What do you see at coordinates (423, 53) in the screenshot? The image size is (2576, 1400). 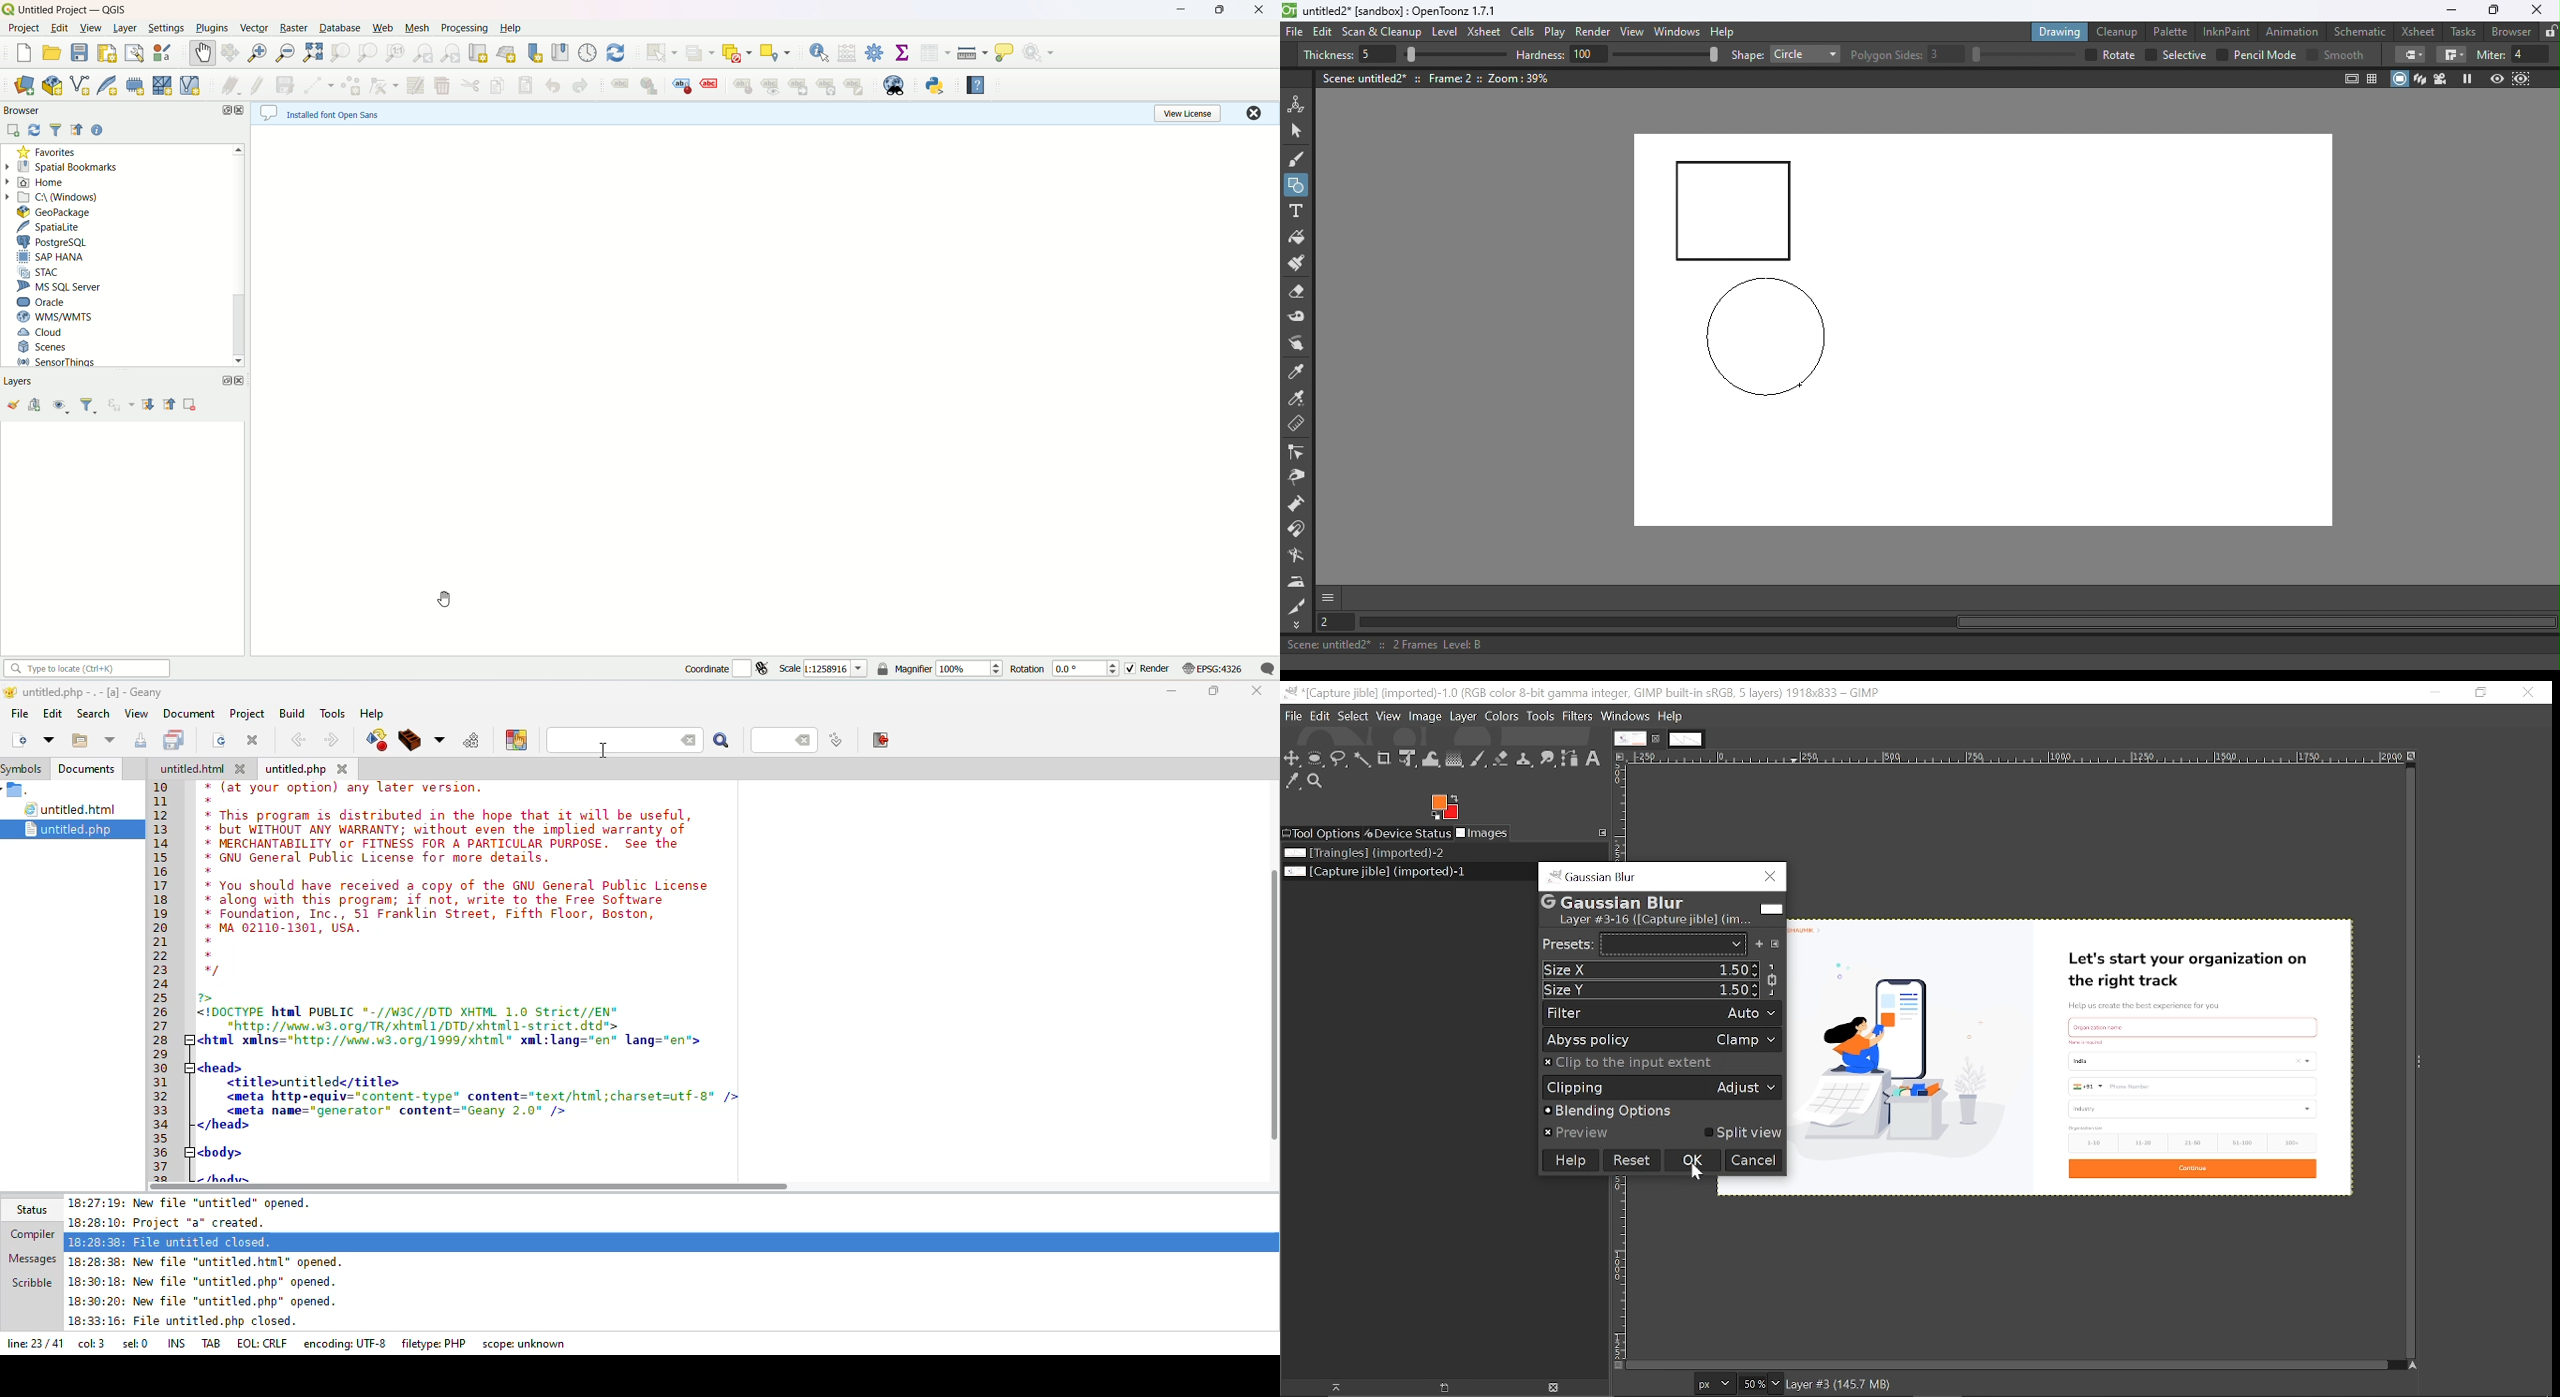 I see `zoom last` at bounding box center [423, 53].